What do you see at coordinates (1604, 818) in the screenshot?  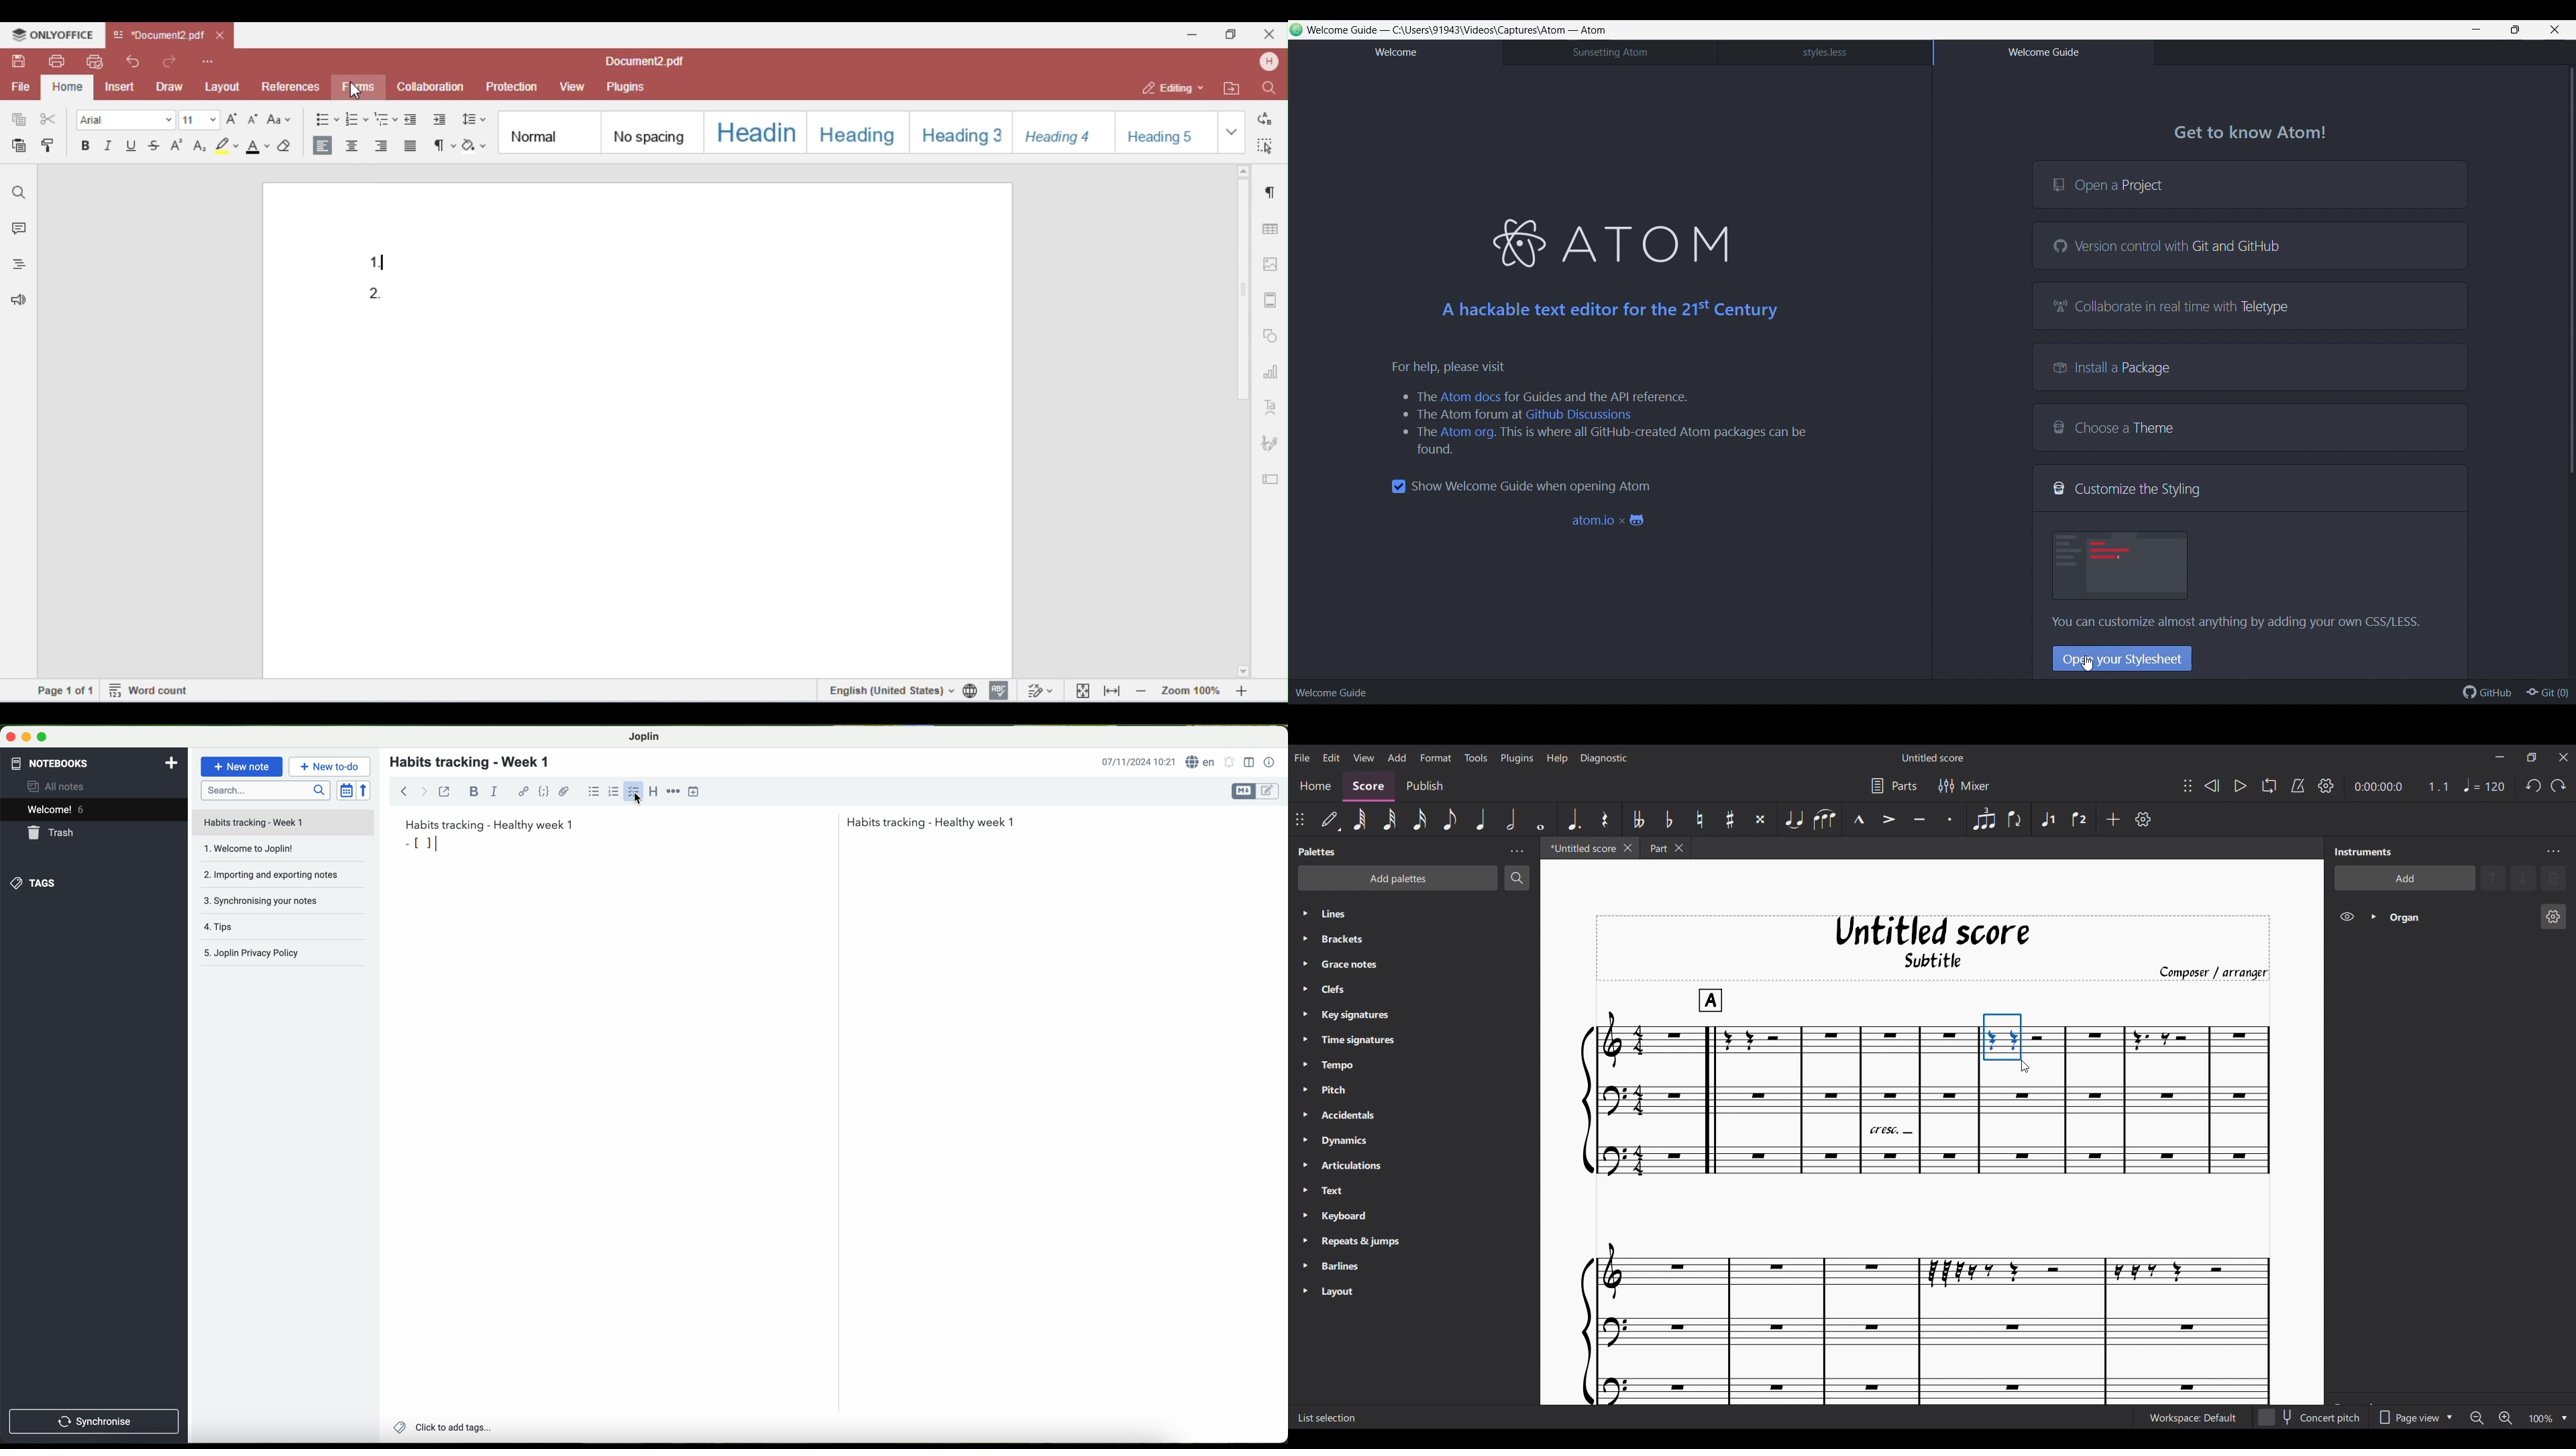 I see `Rest` at bounding box center [1604, 818].